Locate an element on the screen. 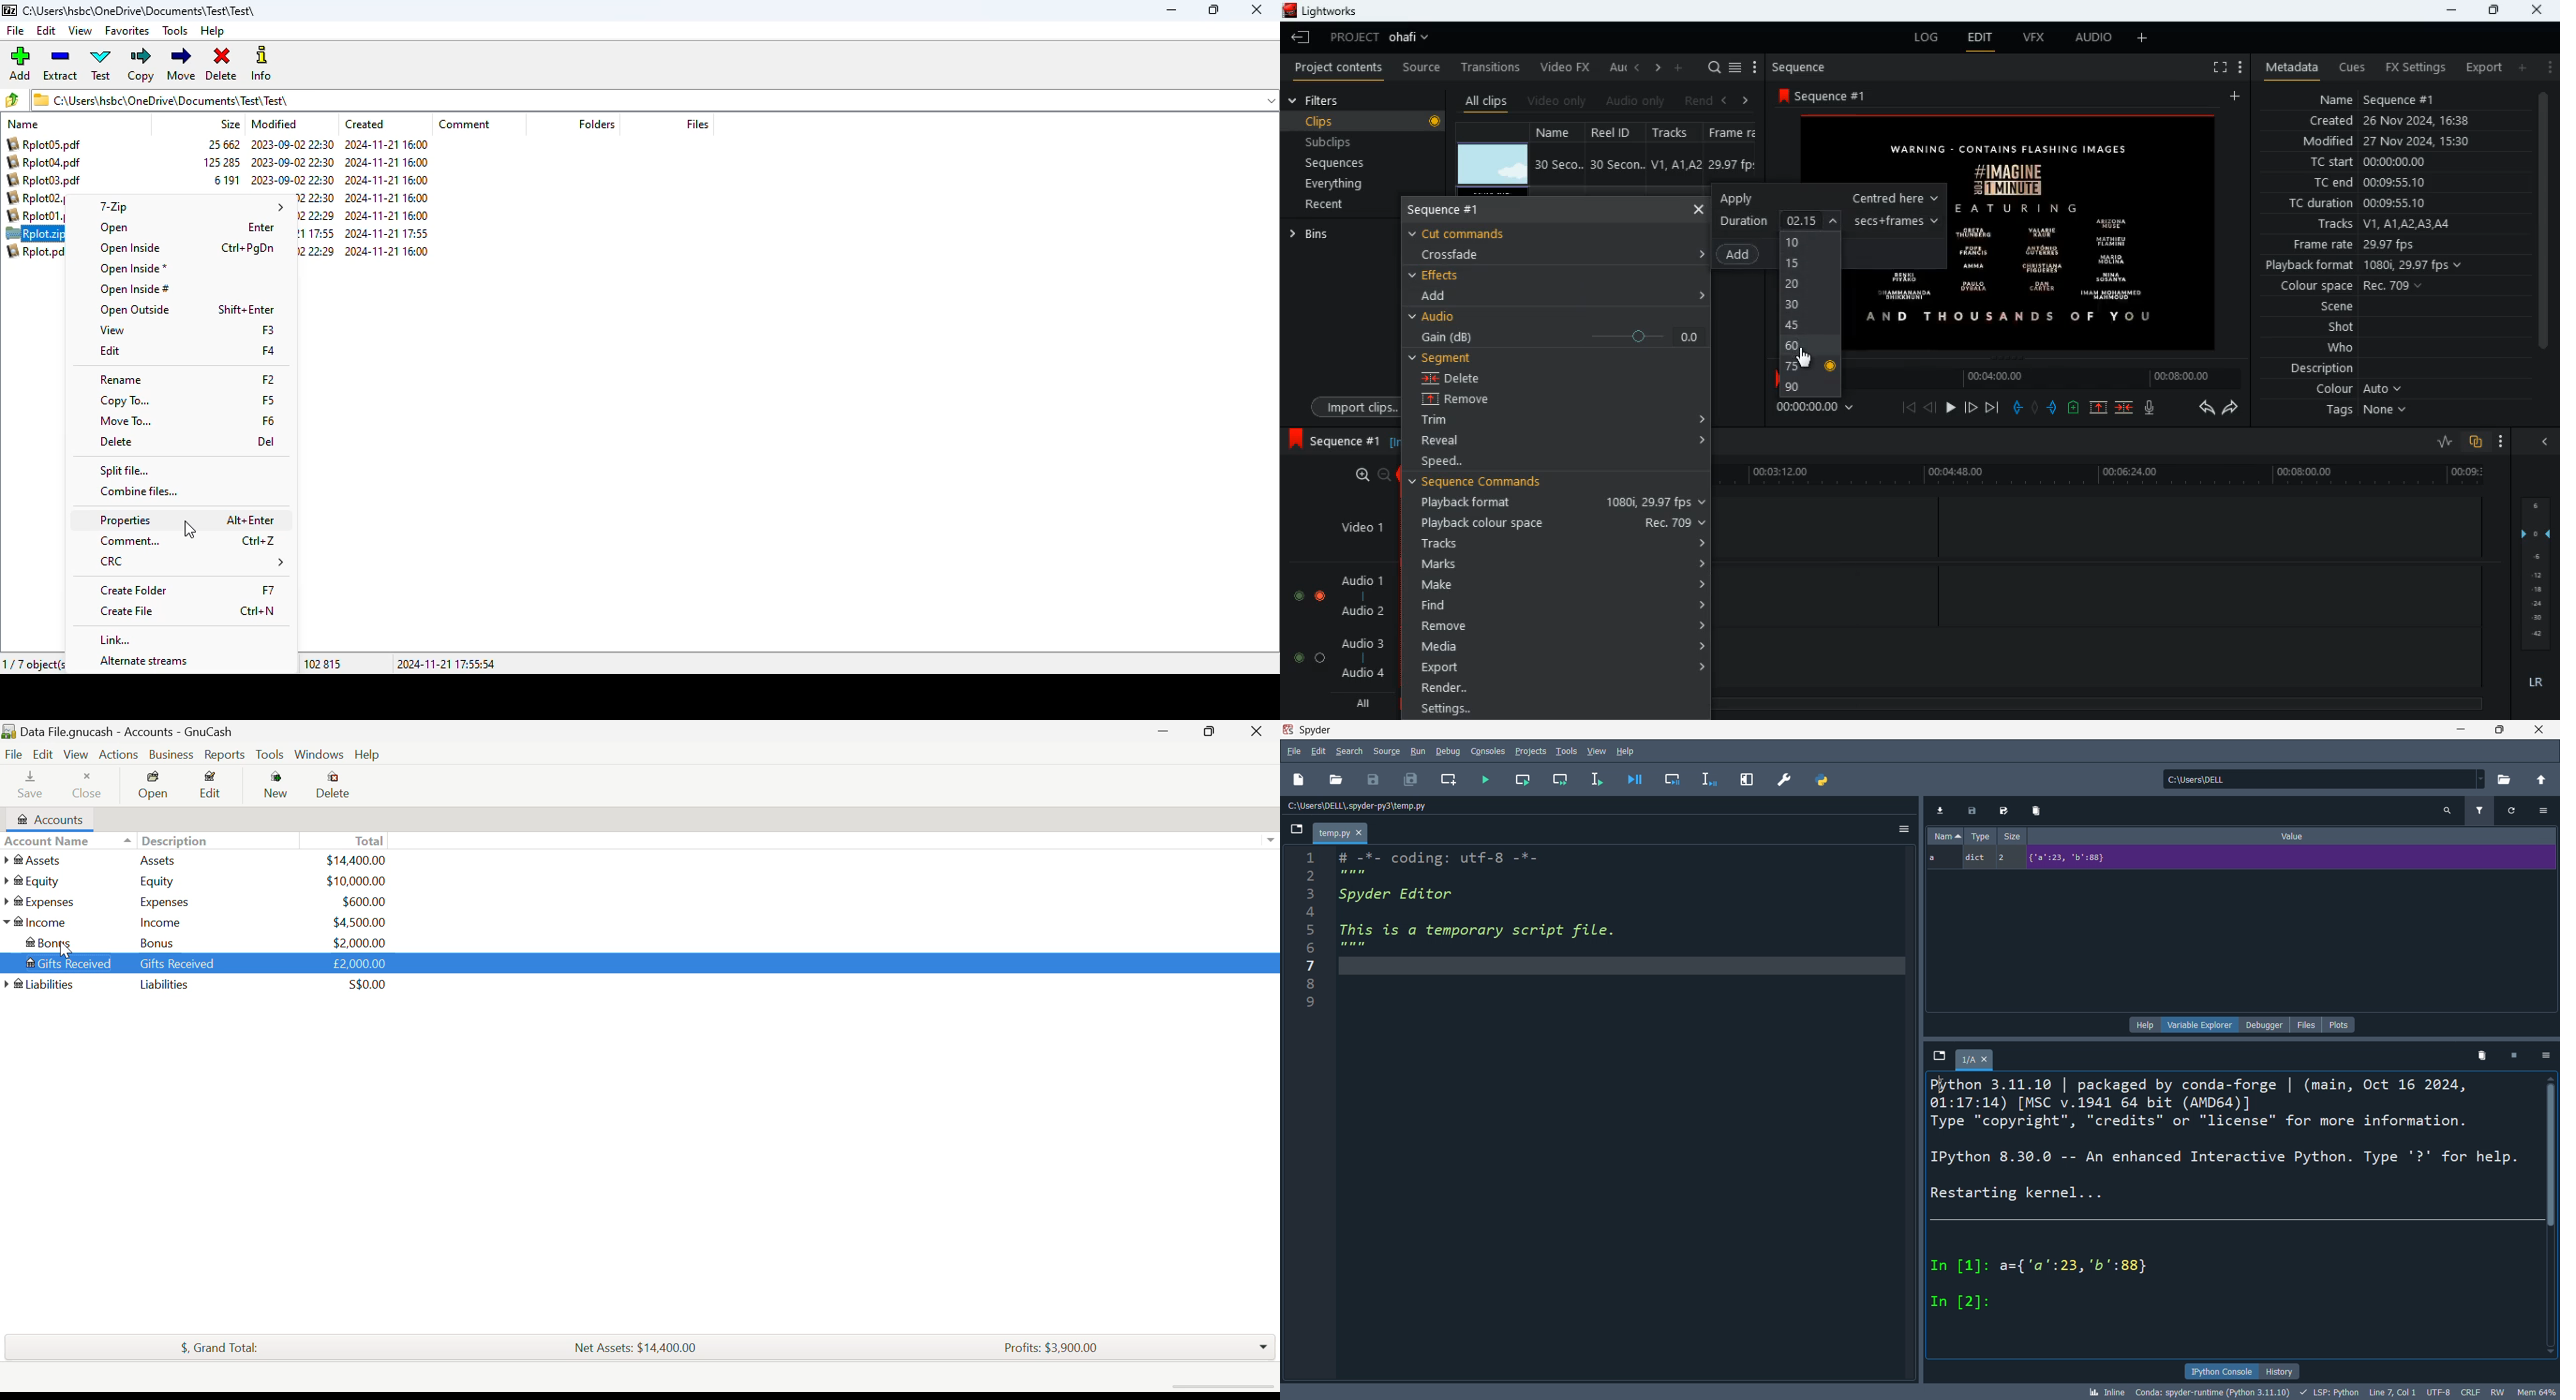 The width and height of the screenshot is (2576, 1400). add is located at coordinates (21, 63).